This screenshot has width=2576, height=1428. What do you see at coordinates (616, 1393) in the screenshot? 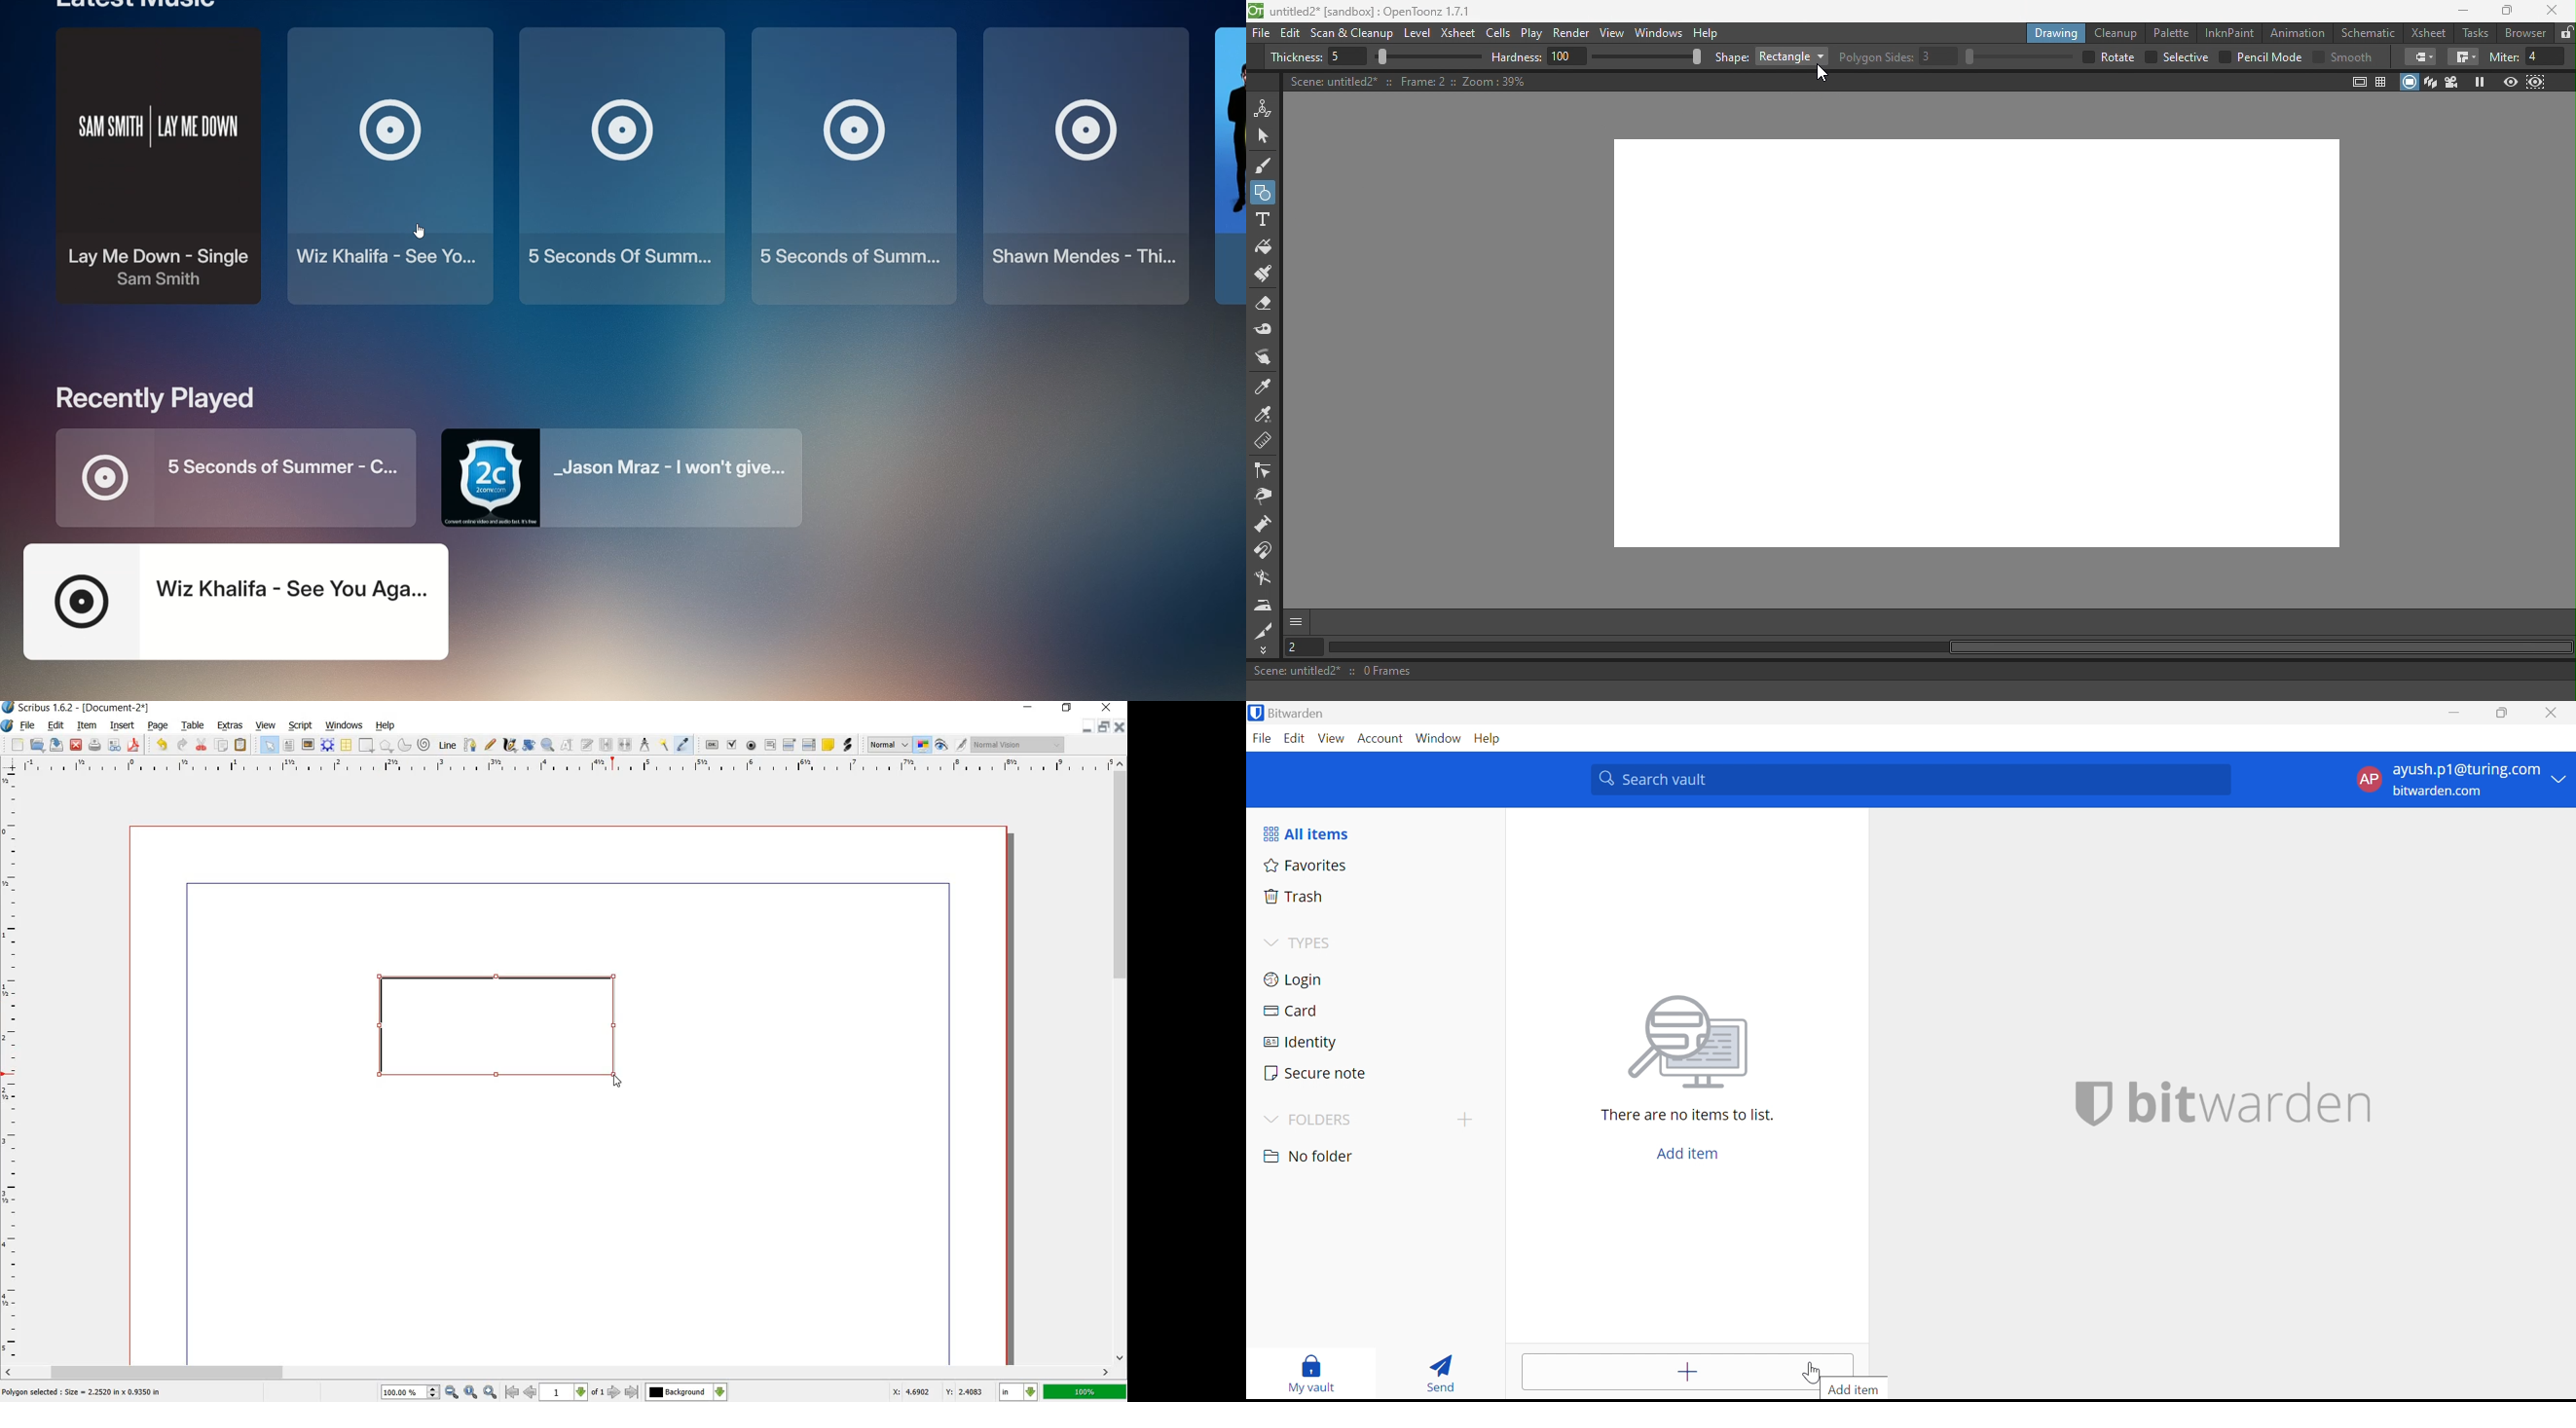
I see `go to next page` at bounding box center [616, 1393].